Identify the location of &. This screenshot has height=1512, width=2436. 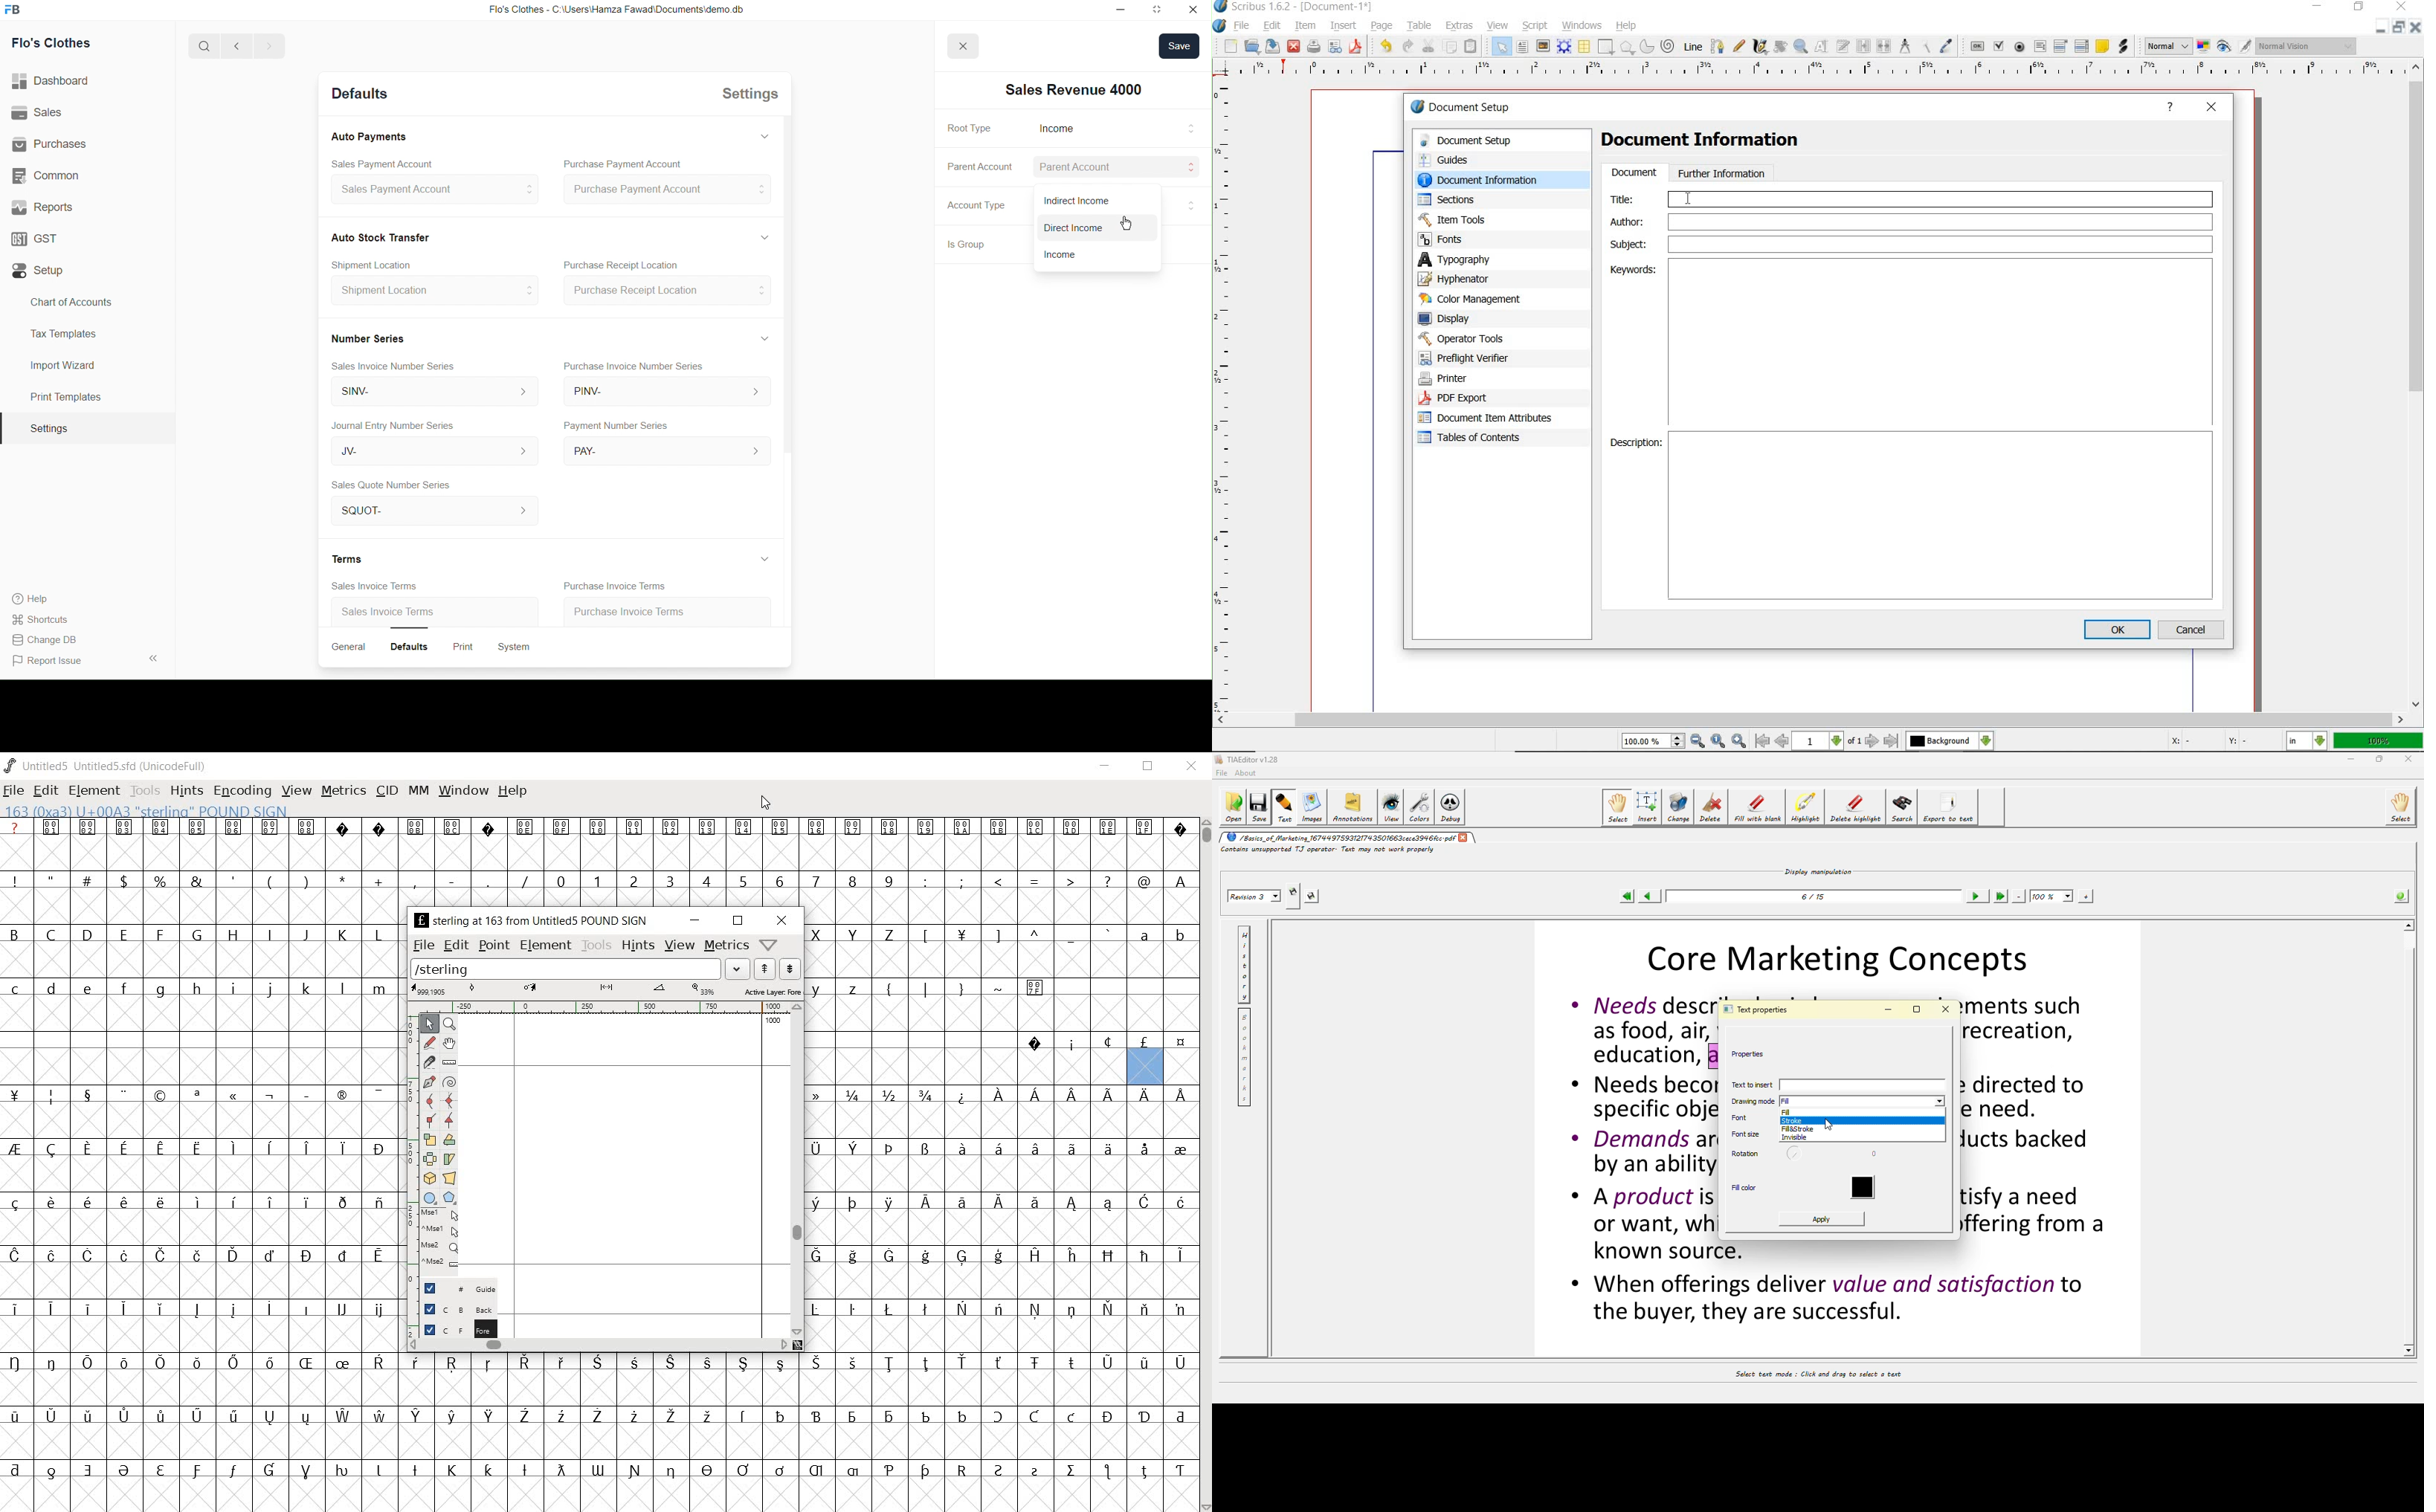
(199, 880).